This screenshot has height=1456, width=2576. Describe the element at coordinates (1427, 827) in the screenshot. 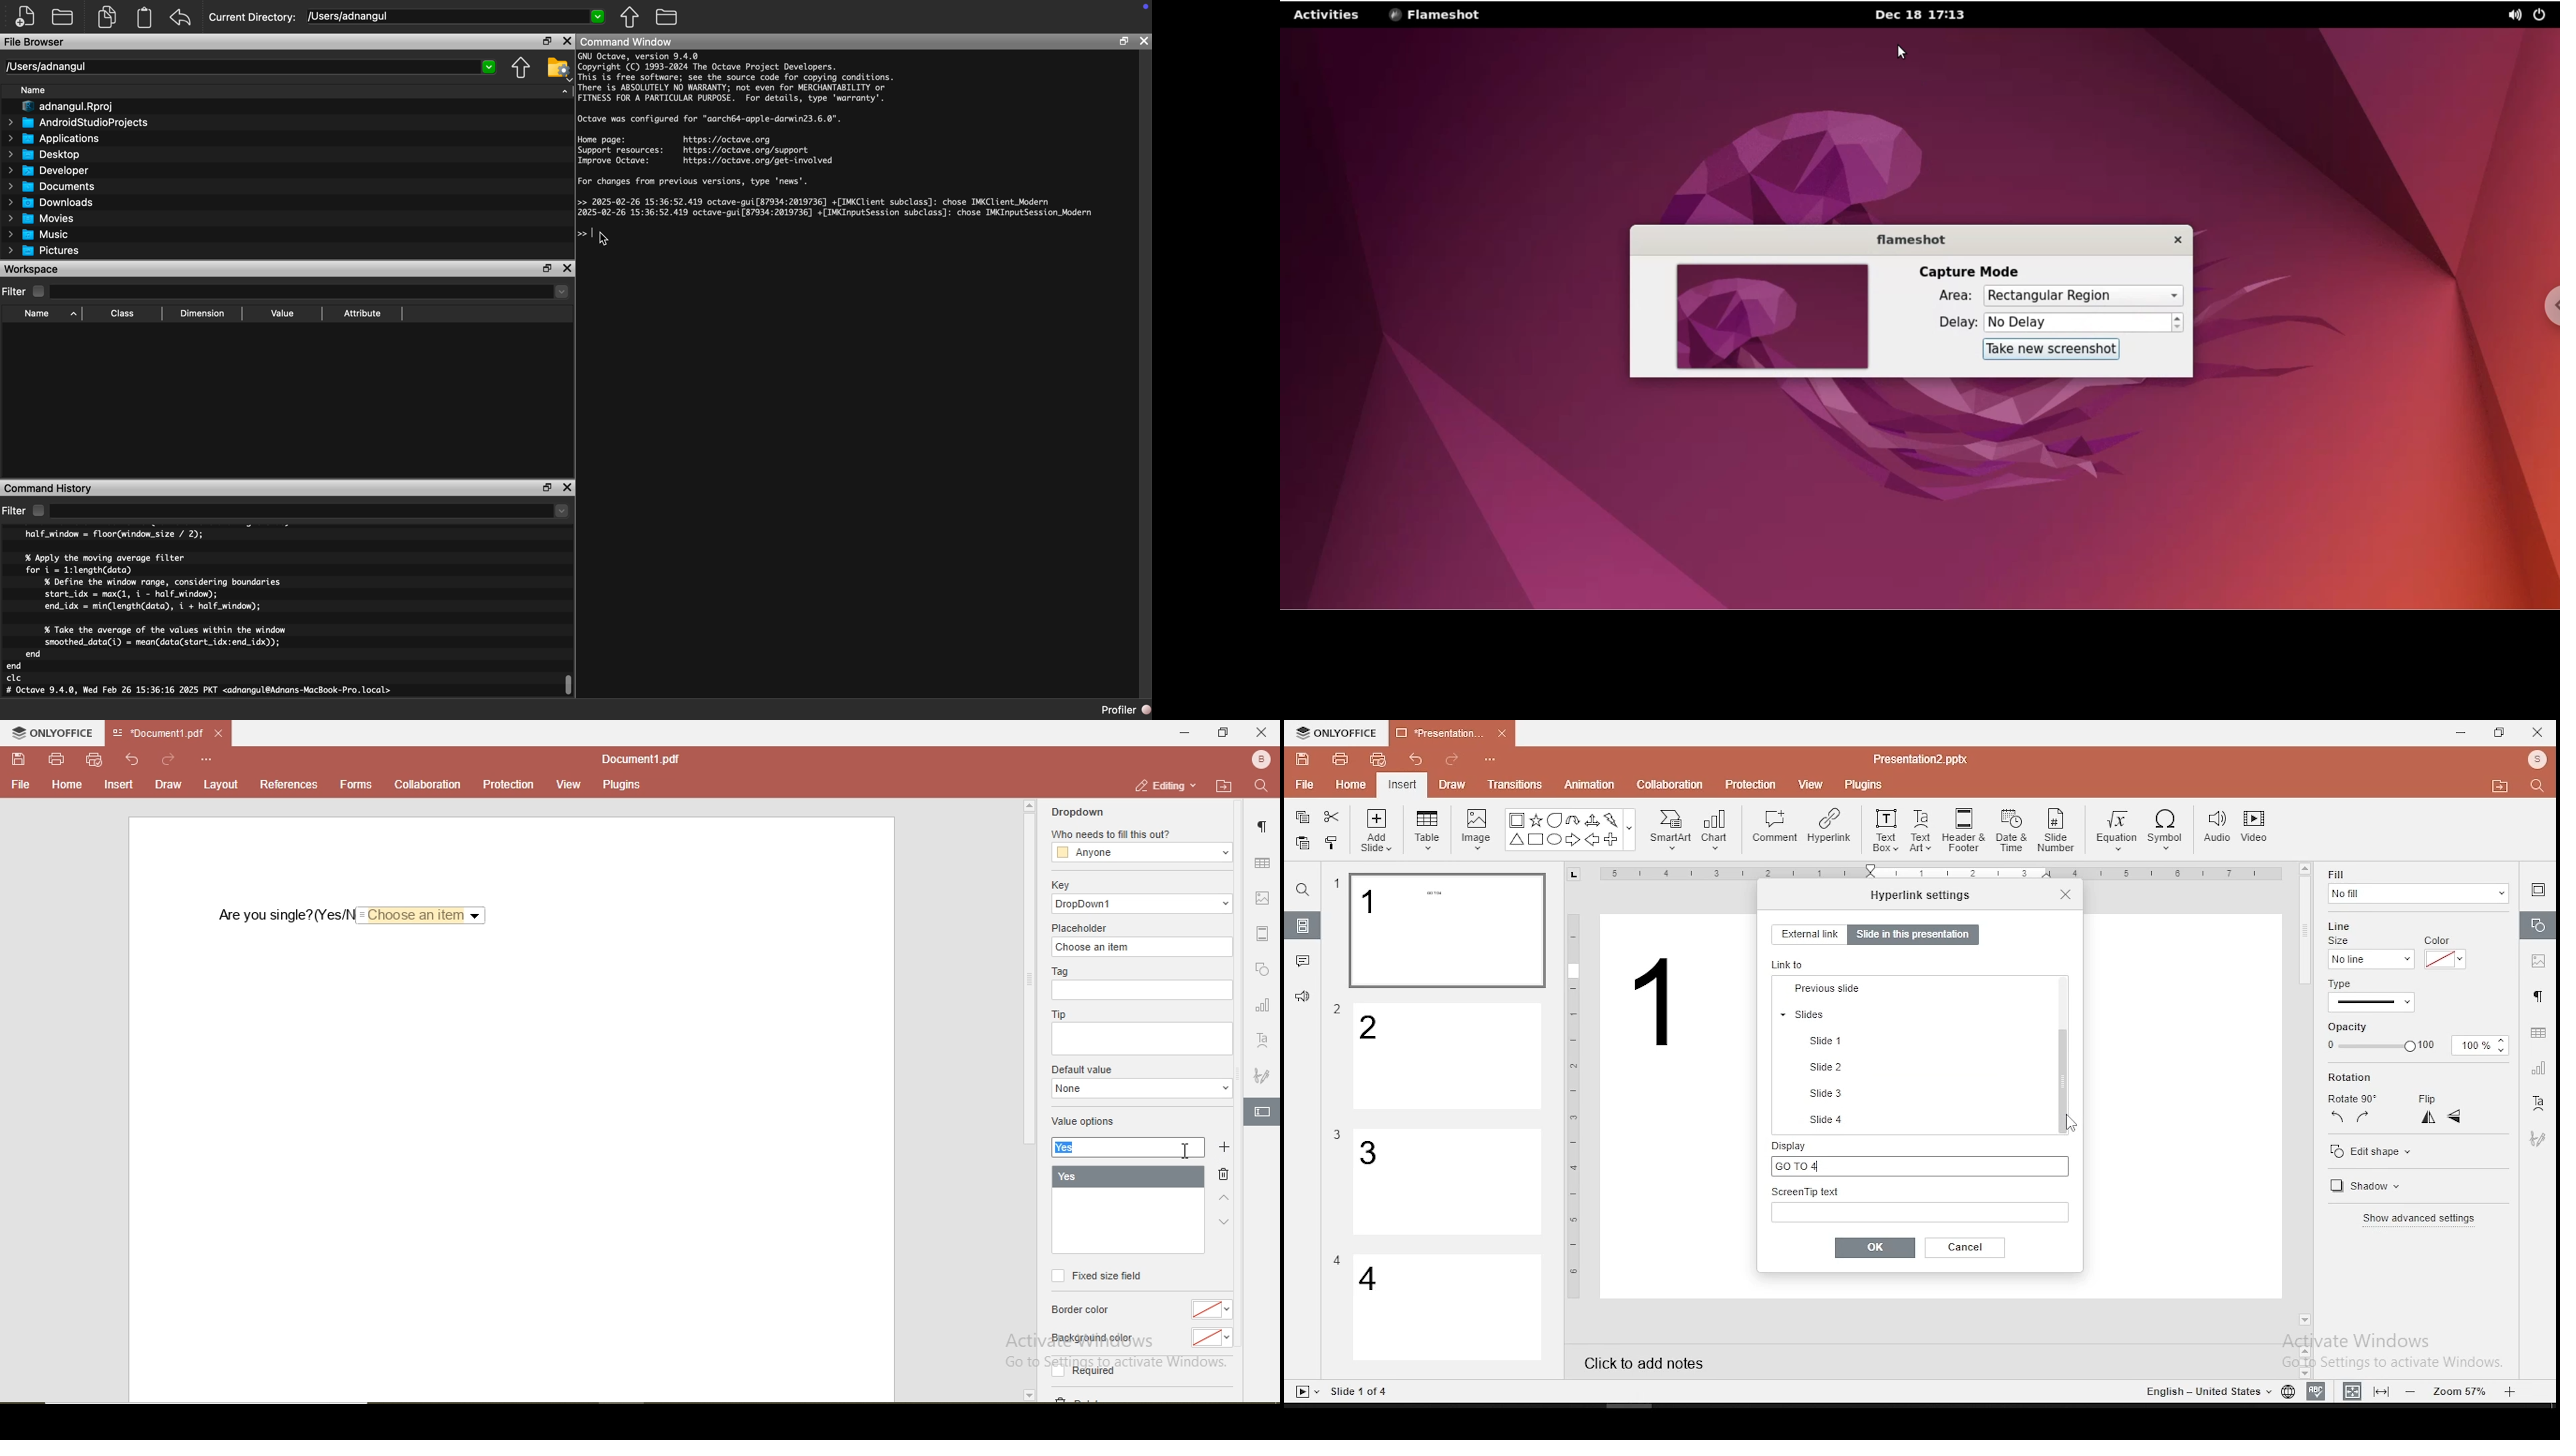

I see `table` at that location.